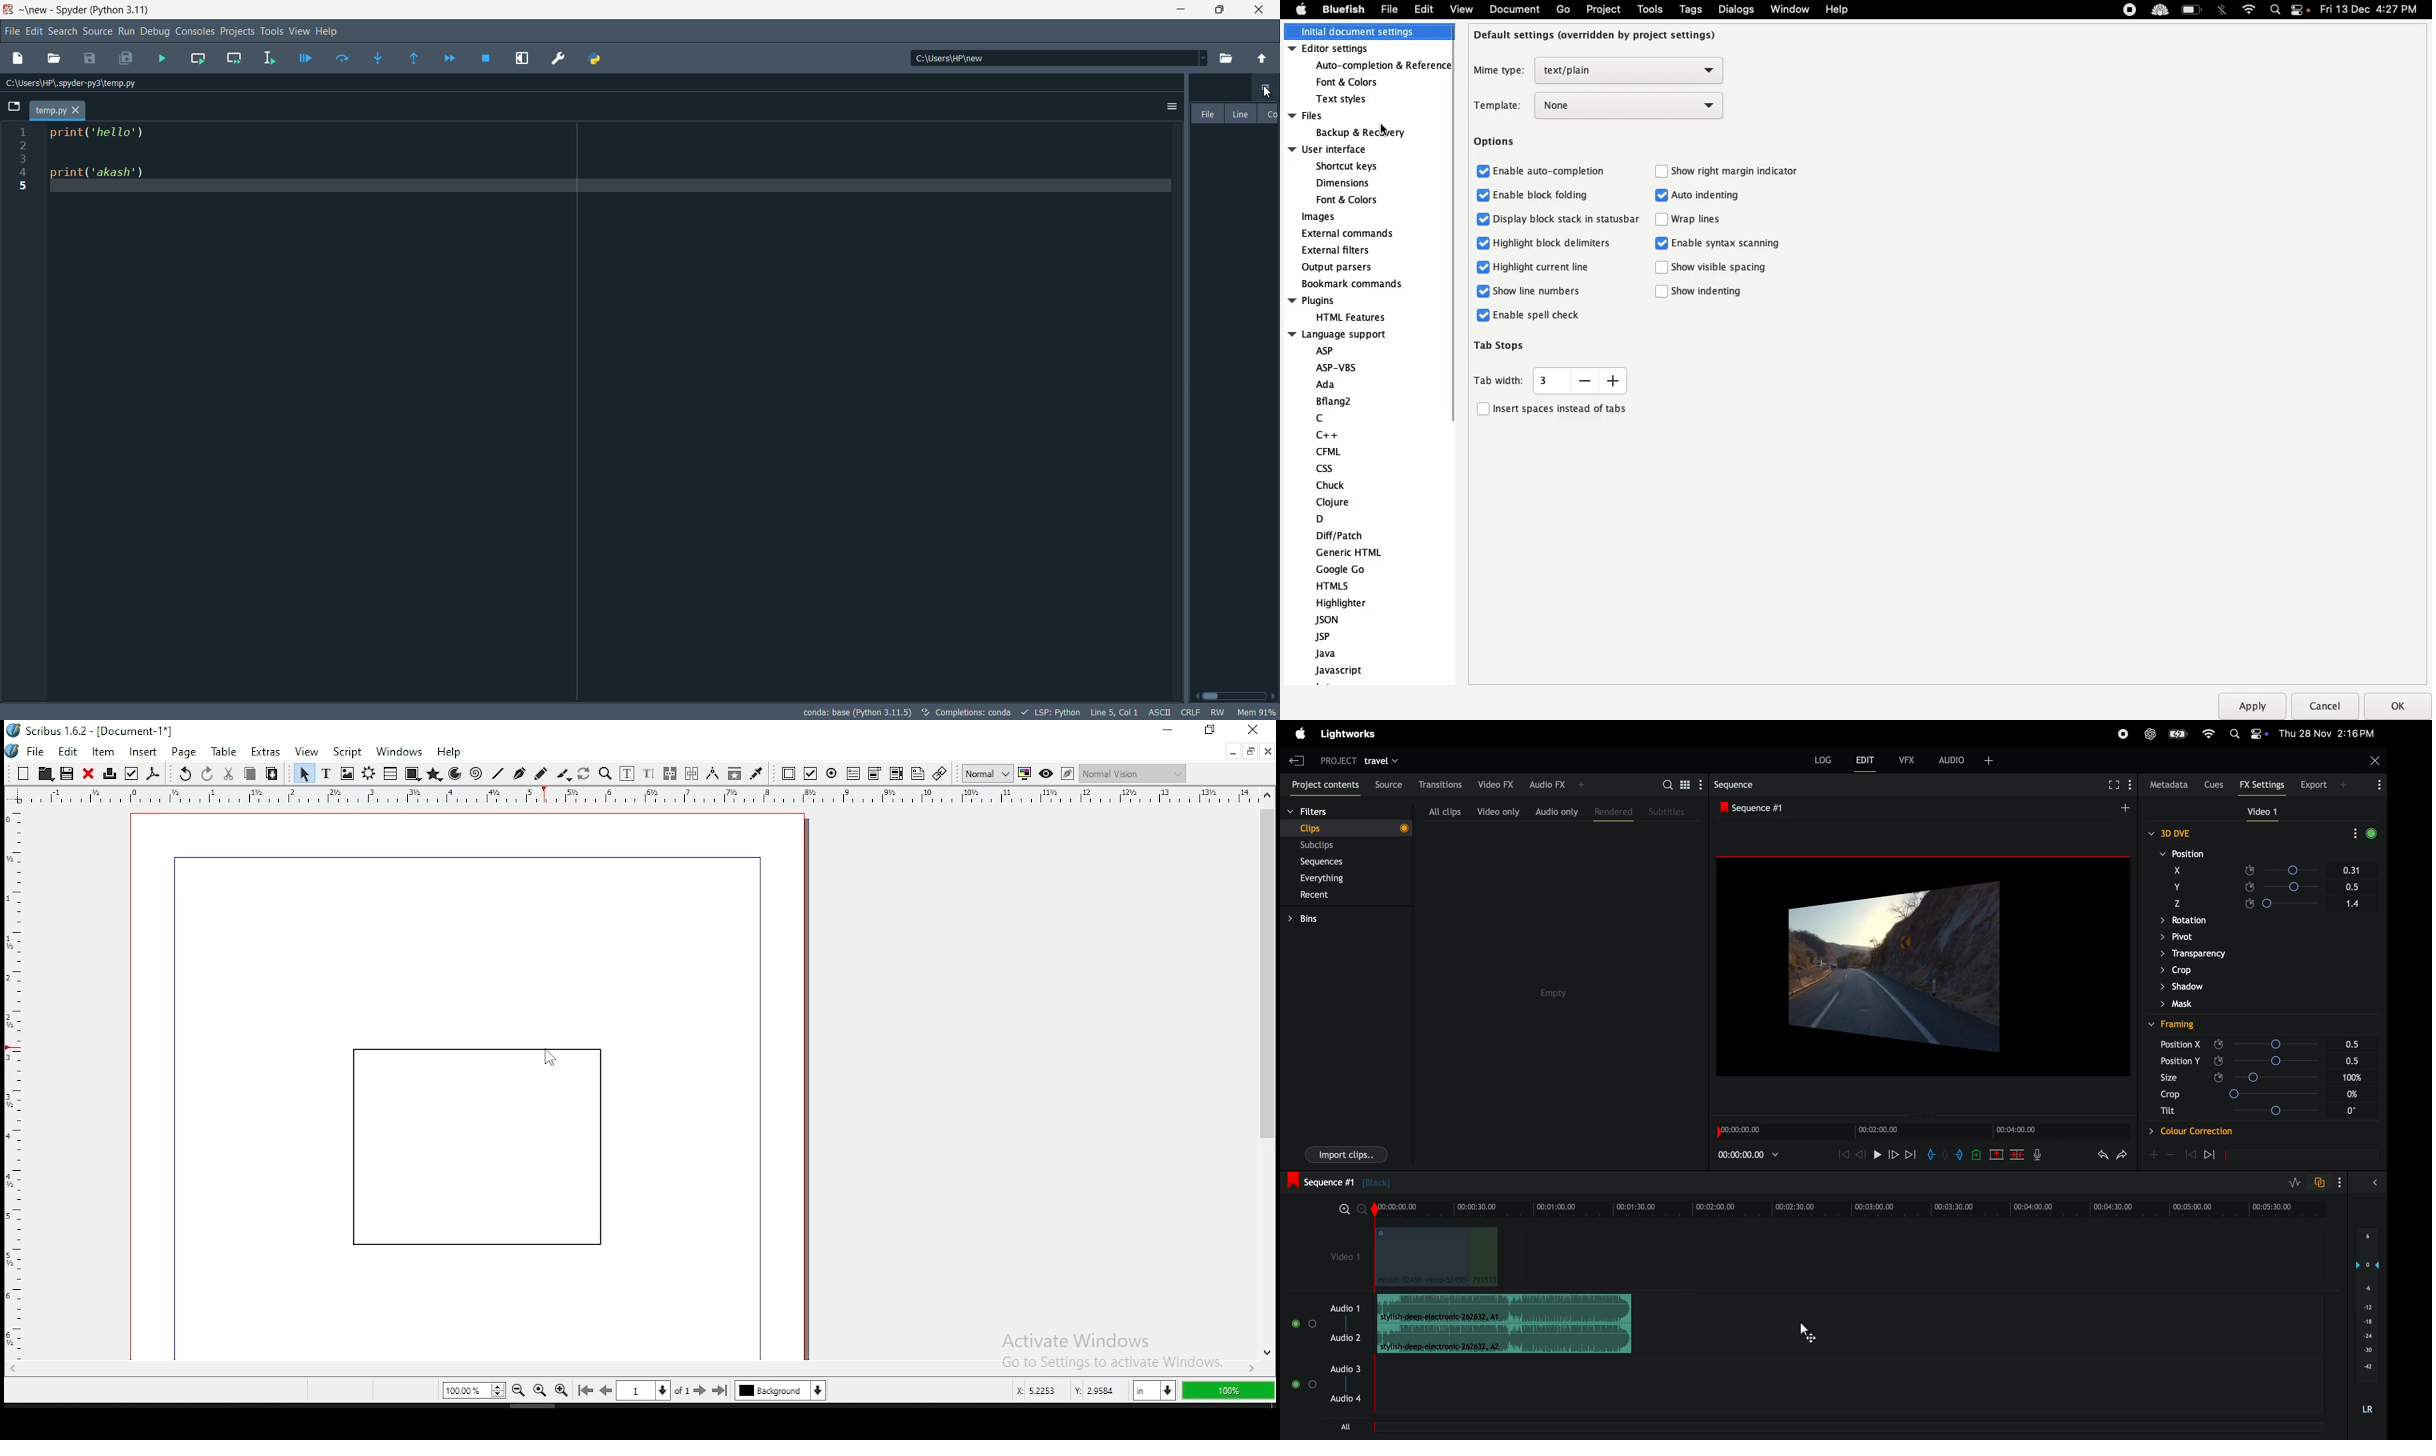 The image size is (2436, 1456). I want to click on jump to next key frame, so click(2217, 1155).